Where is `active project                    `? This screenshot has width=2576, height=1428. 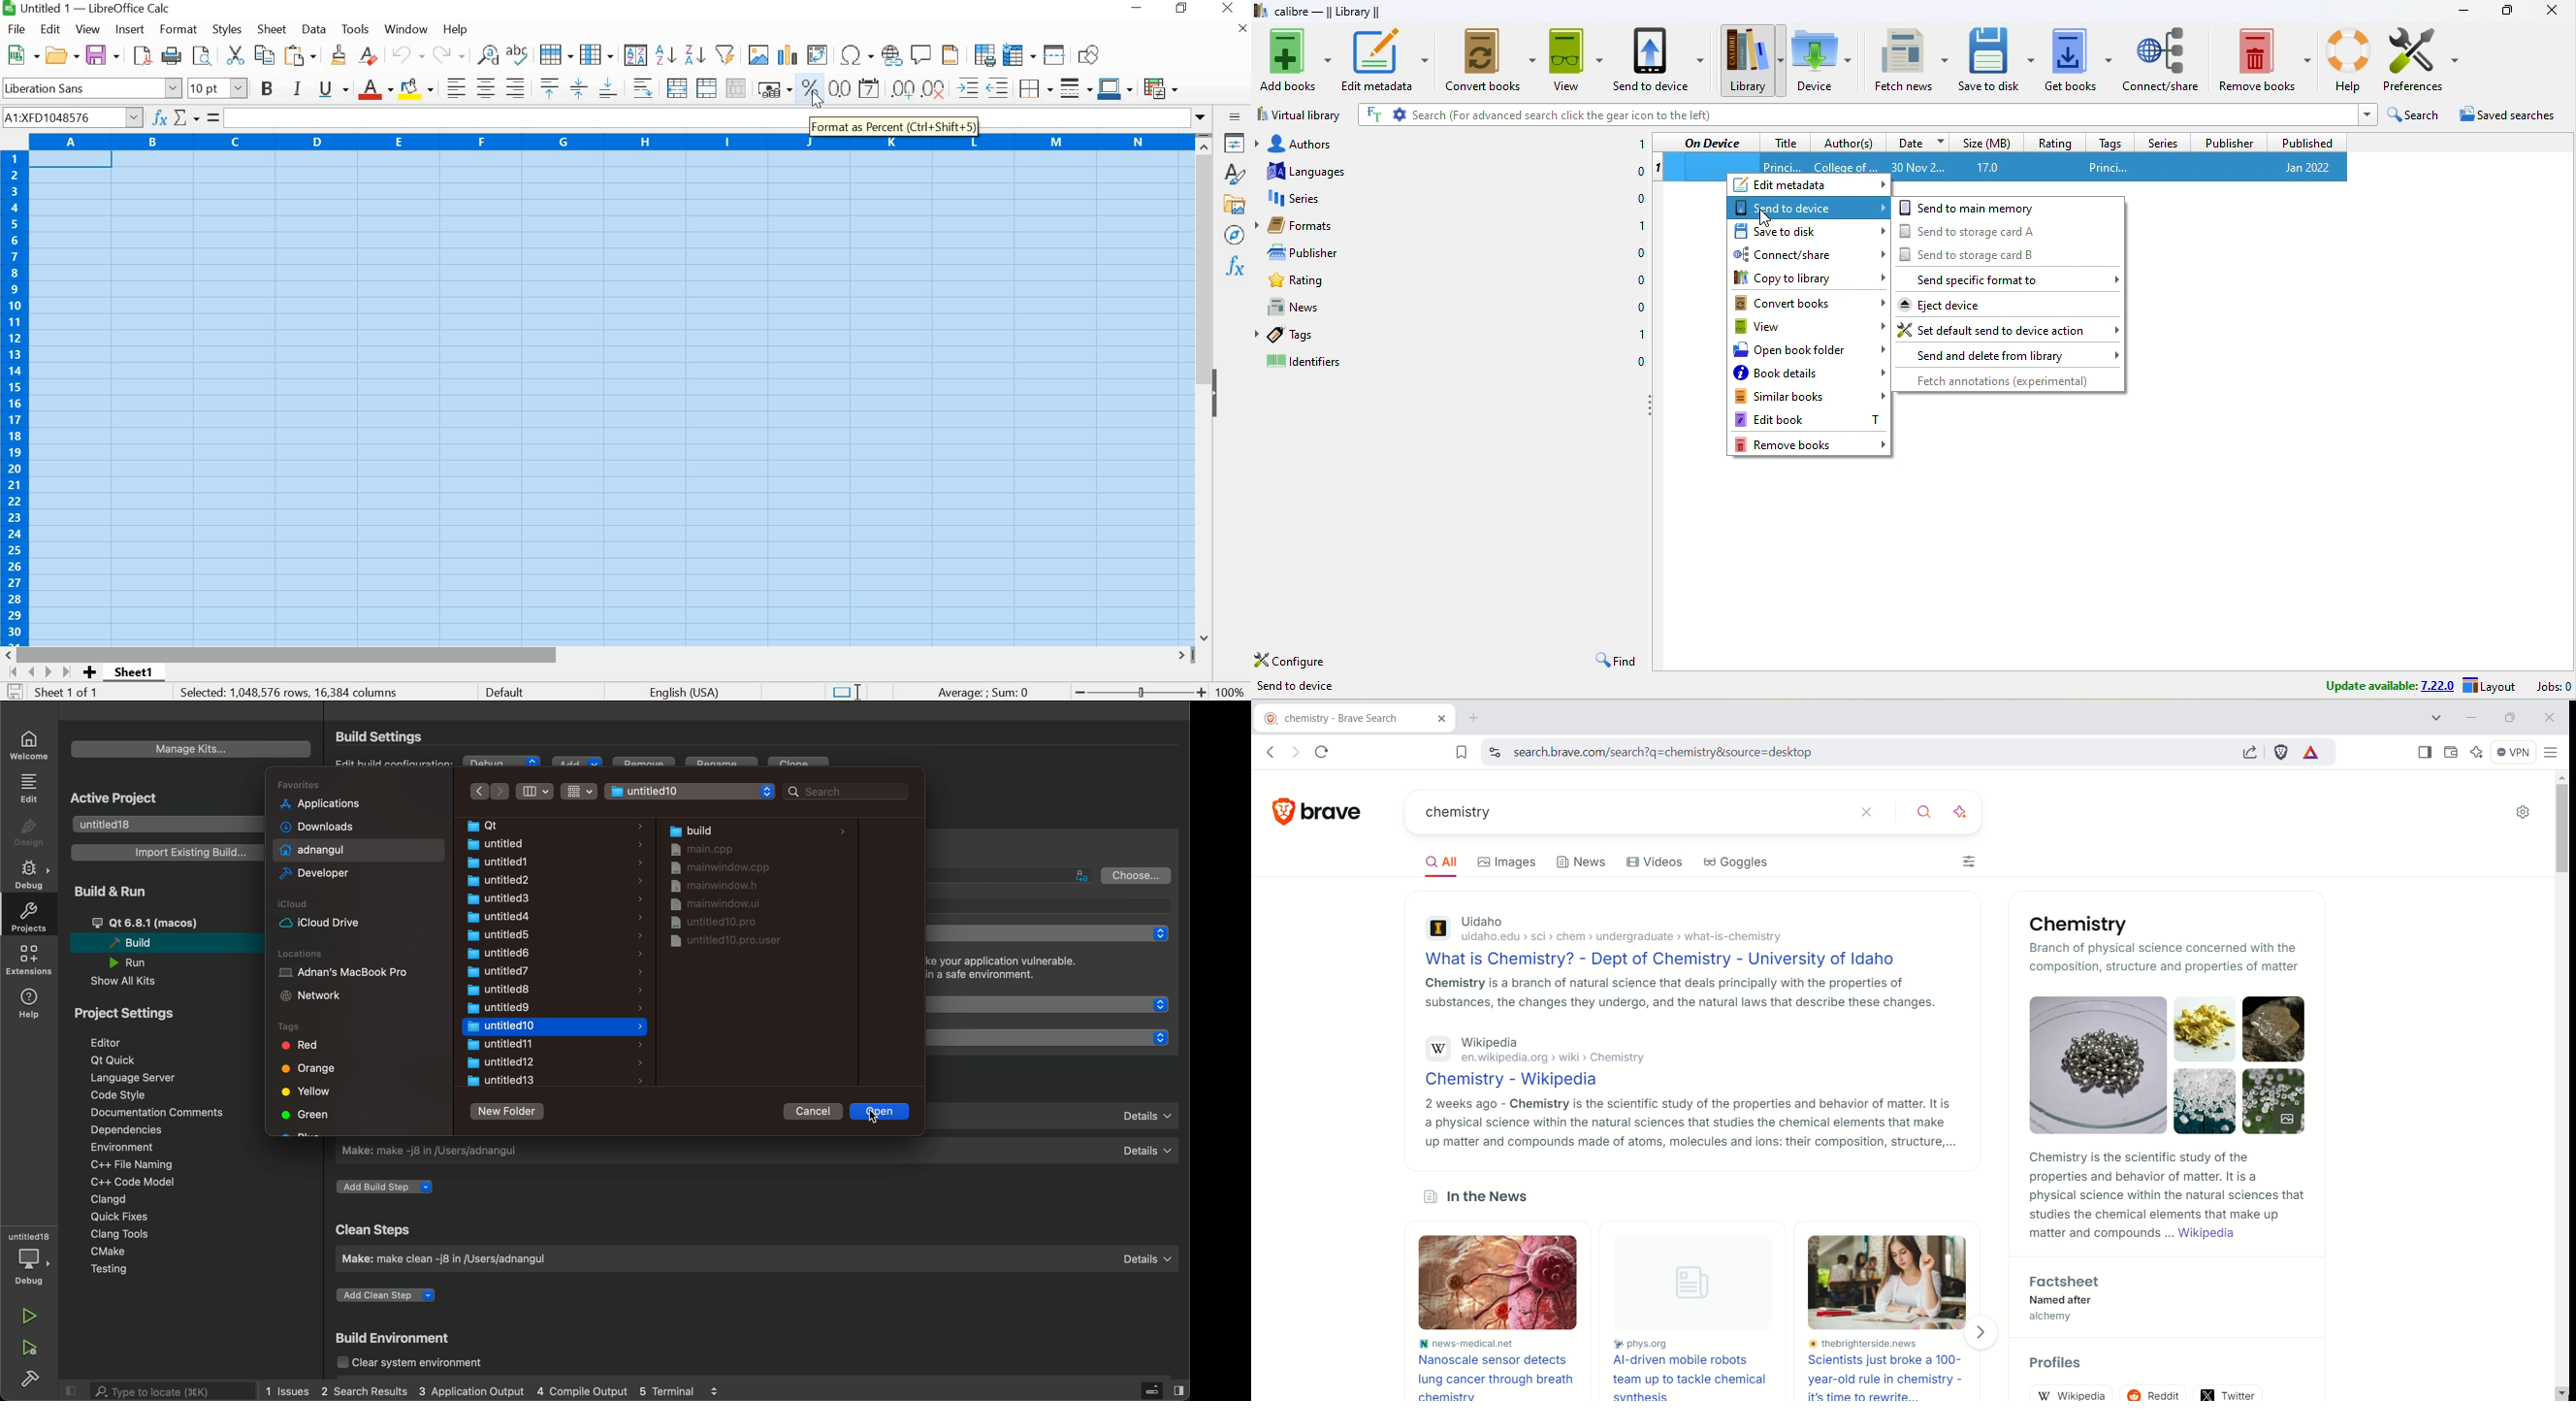
active project                     is located at coordinates (127, 798).